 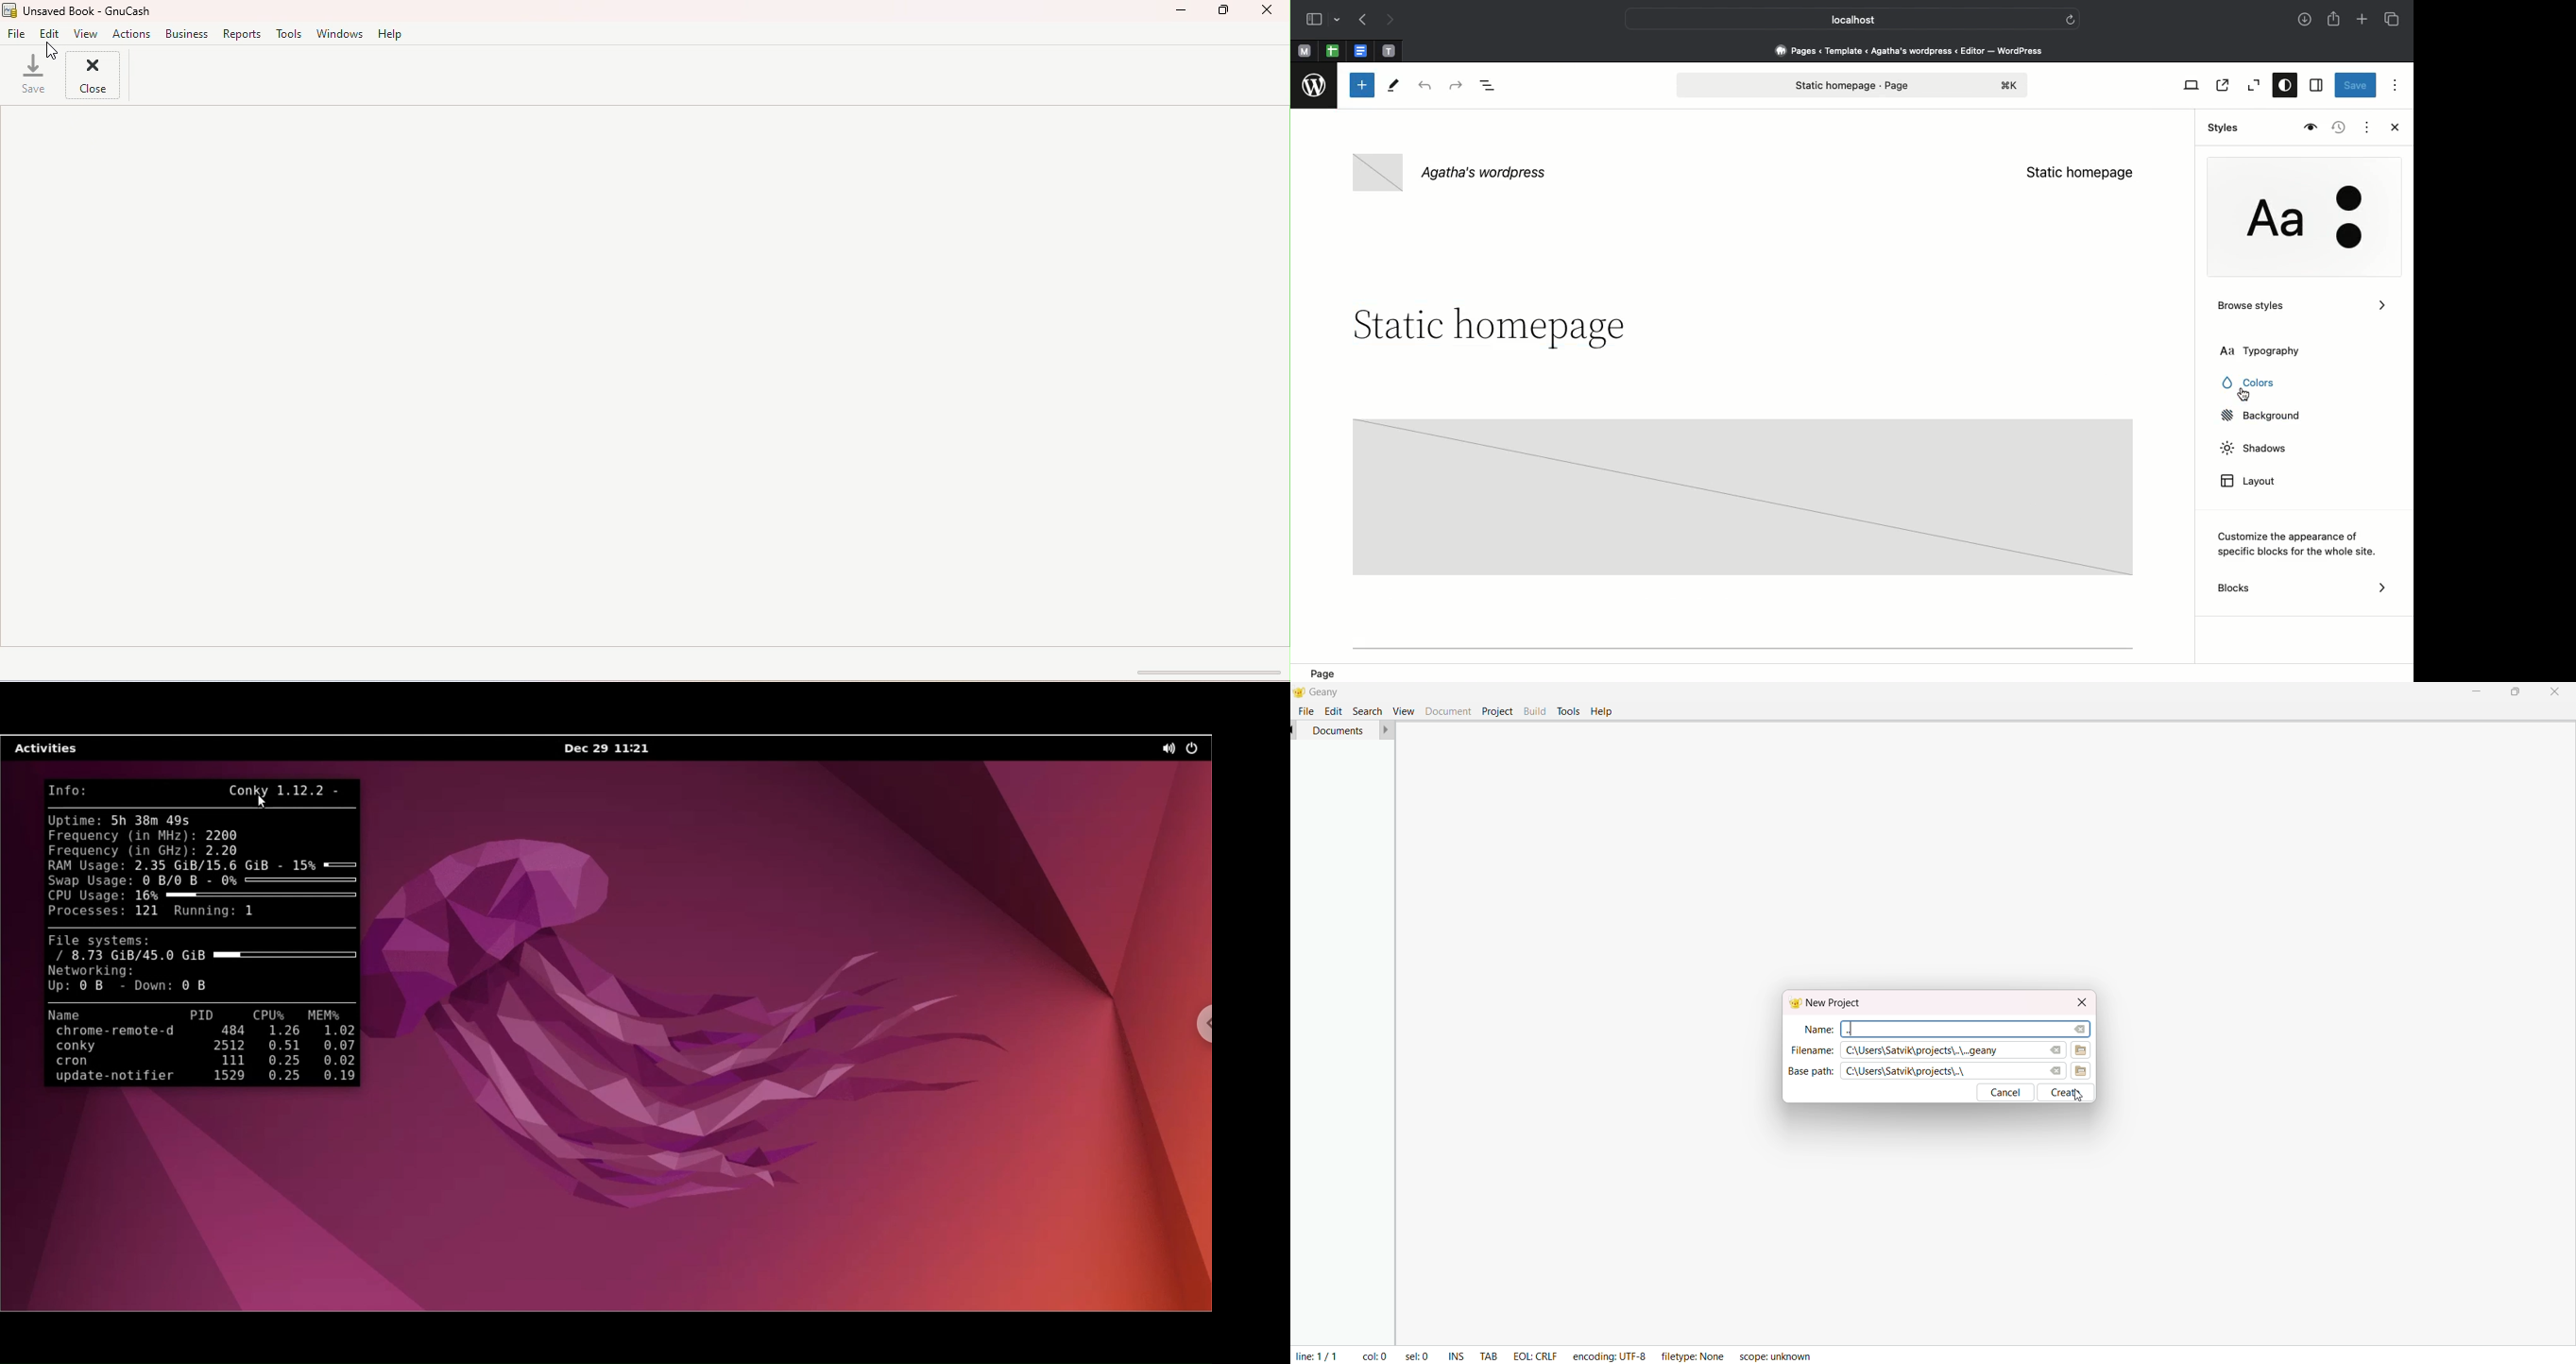 I want to click on help, so click(x=1603, y=712).